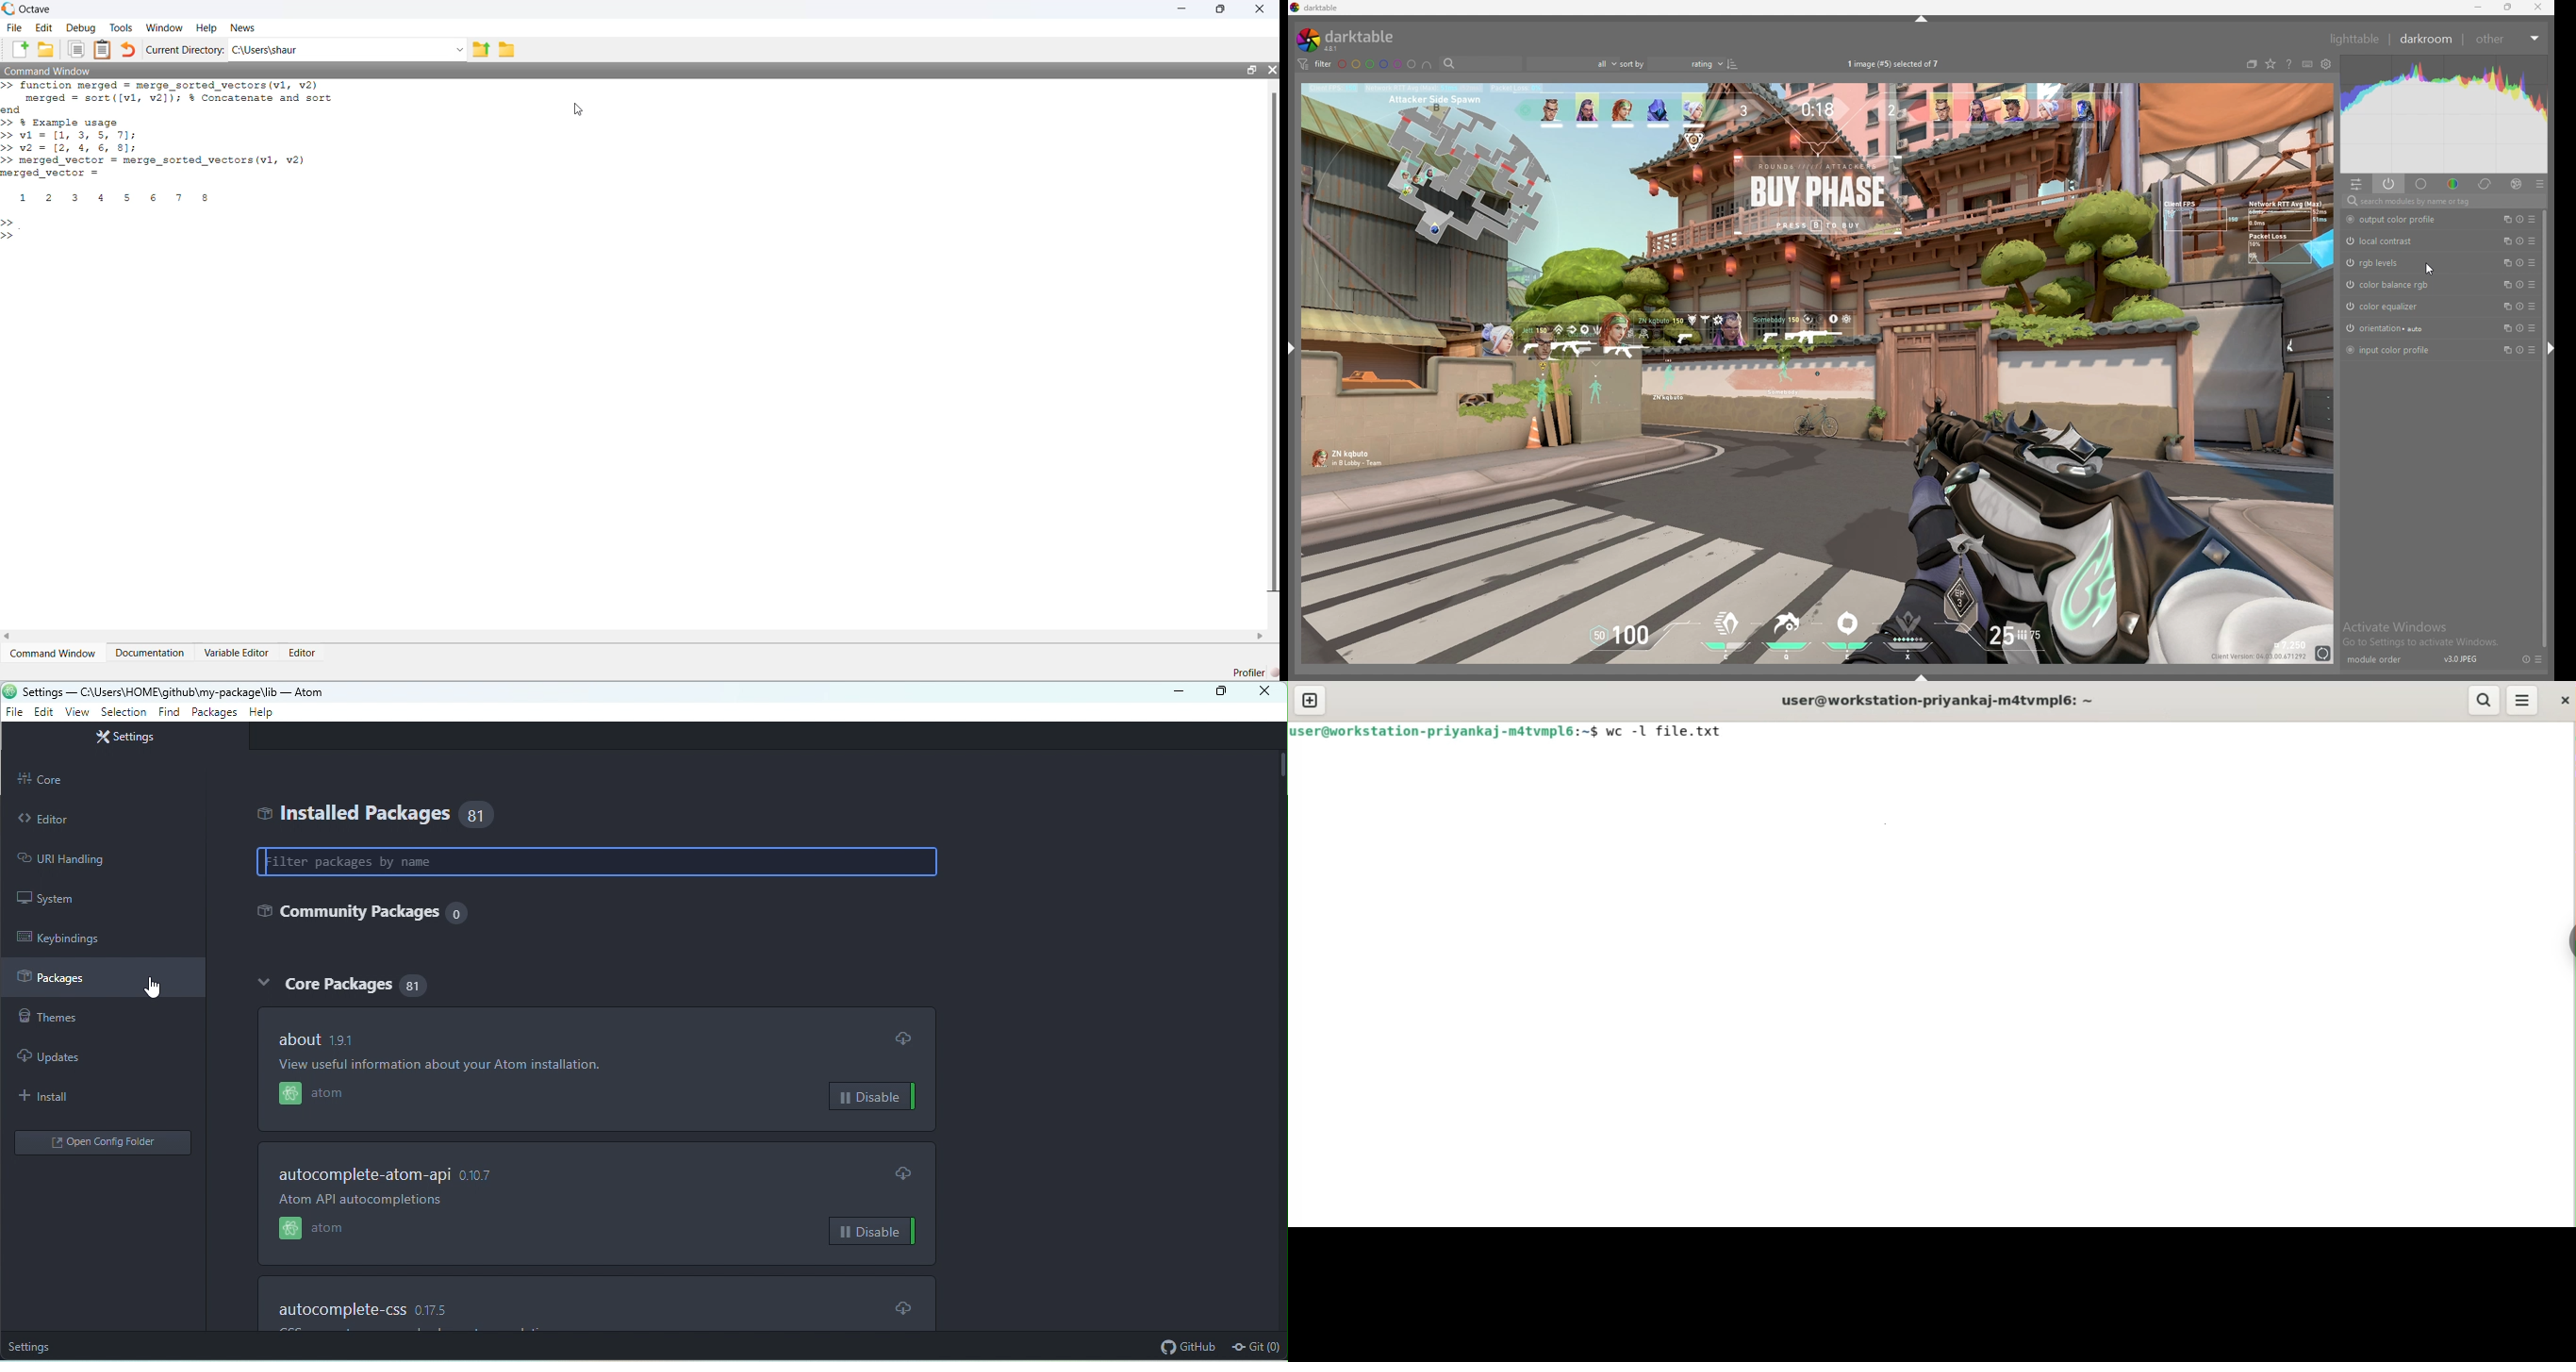  What do you see at coordinates (2357, 184) in the screenshot?
I see `quick access panel` at bounding box center [2357, 184].